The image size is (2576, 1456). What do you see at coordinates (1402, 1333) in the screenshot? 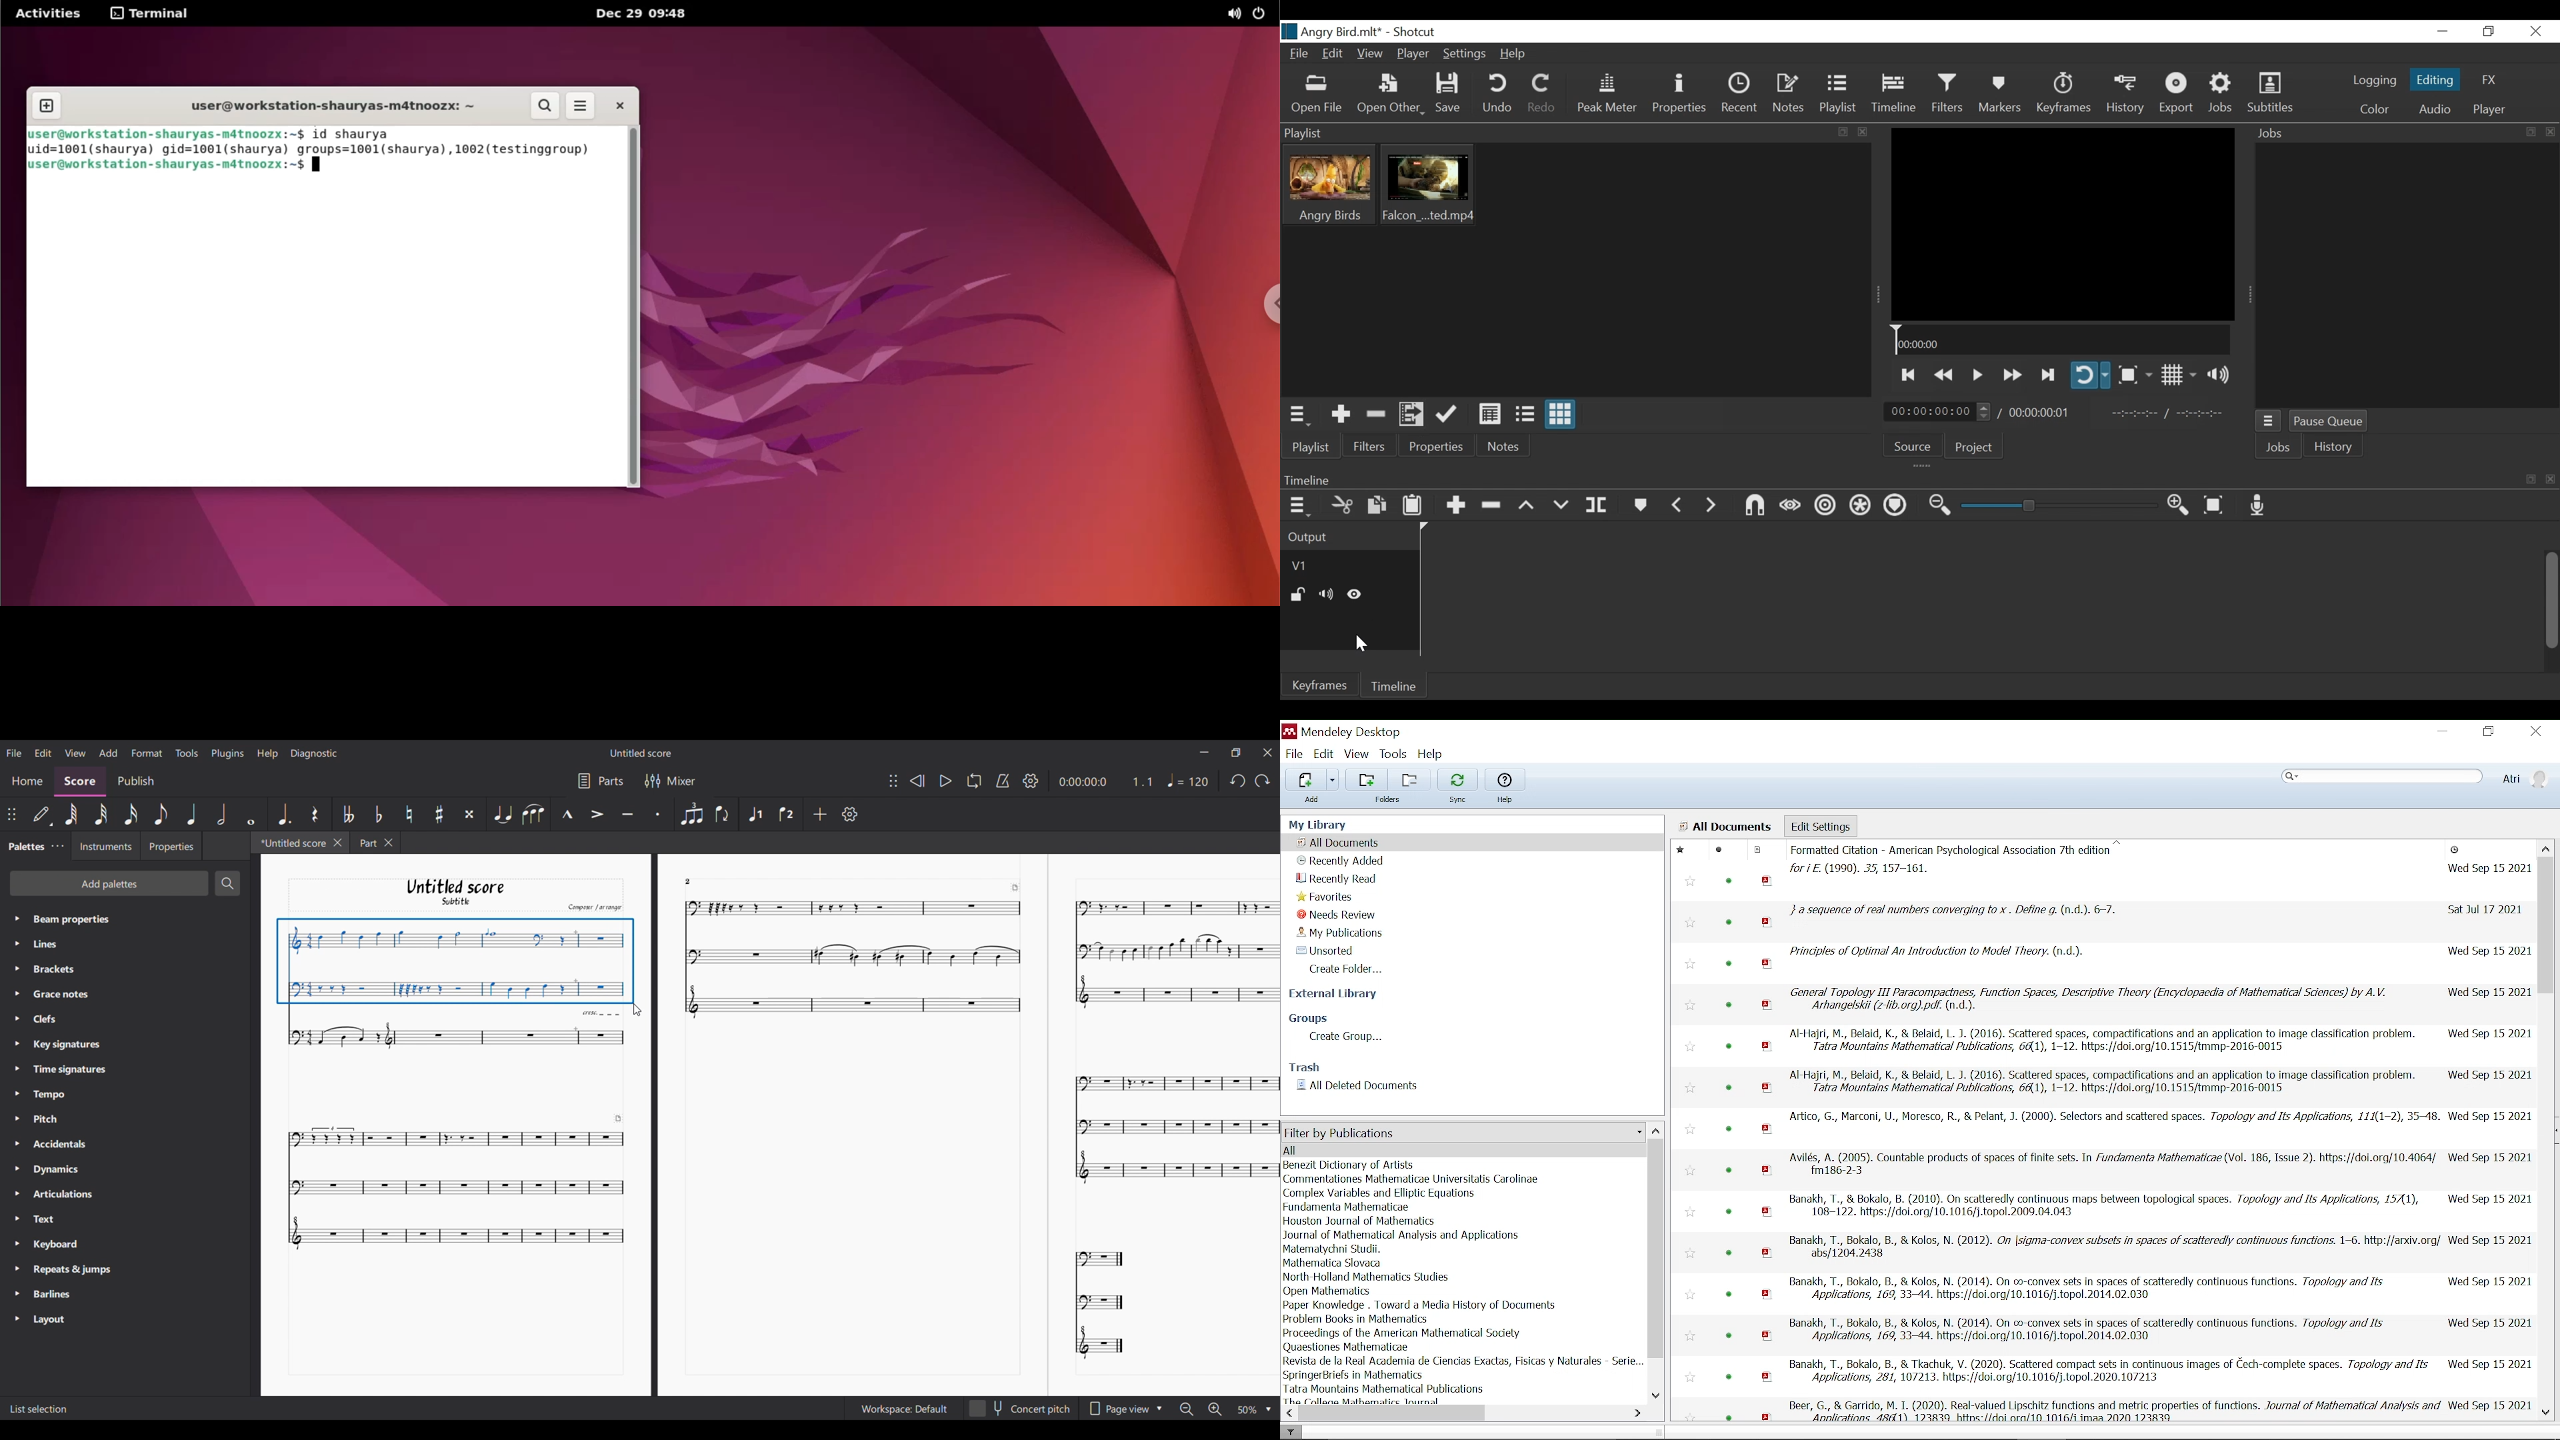
I see `author` at bounding box center [1402, 1333].